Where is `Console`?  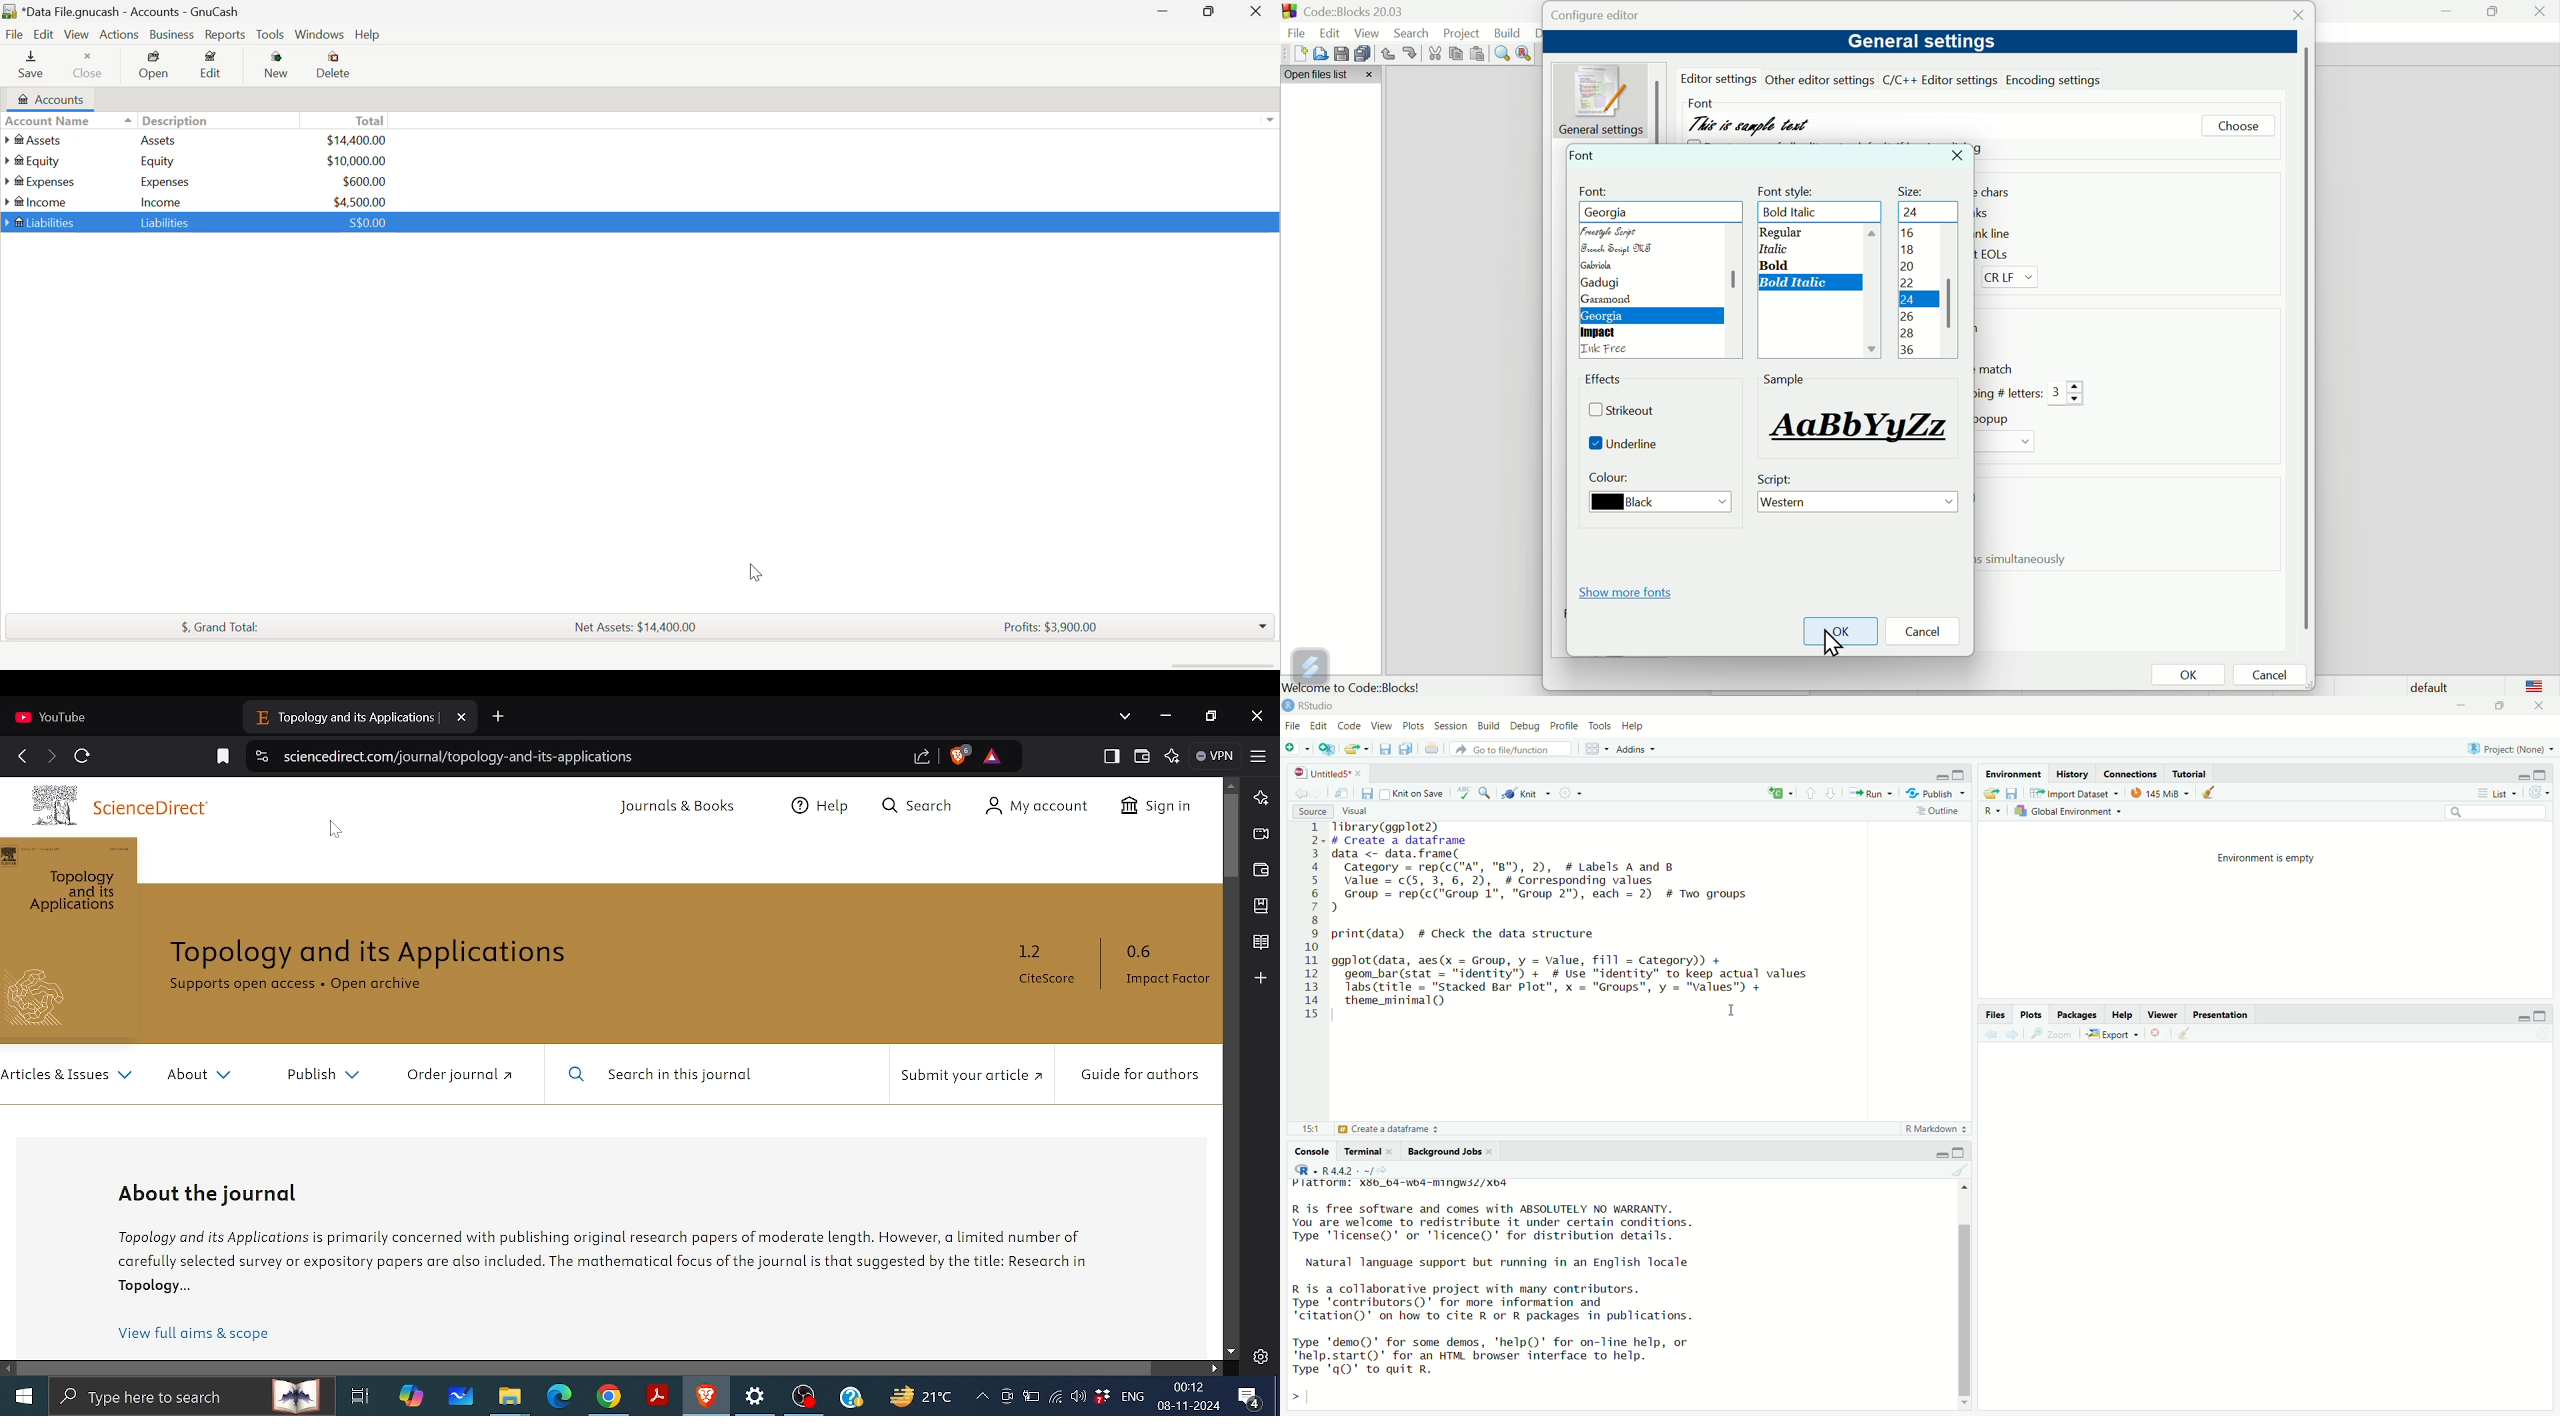 Console is located at coordinates (1313, 1149).